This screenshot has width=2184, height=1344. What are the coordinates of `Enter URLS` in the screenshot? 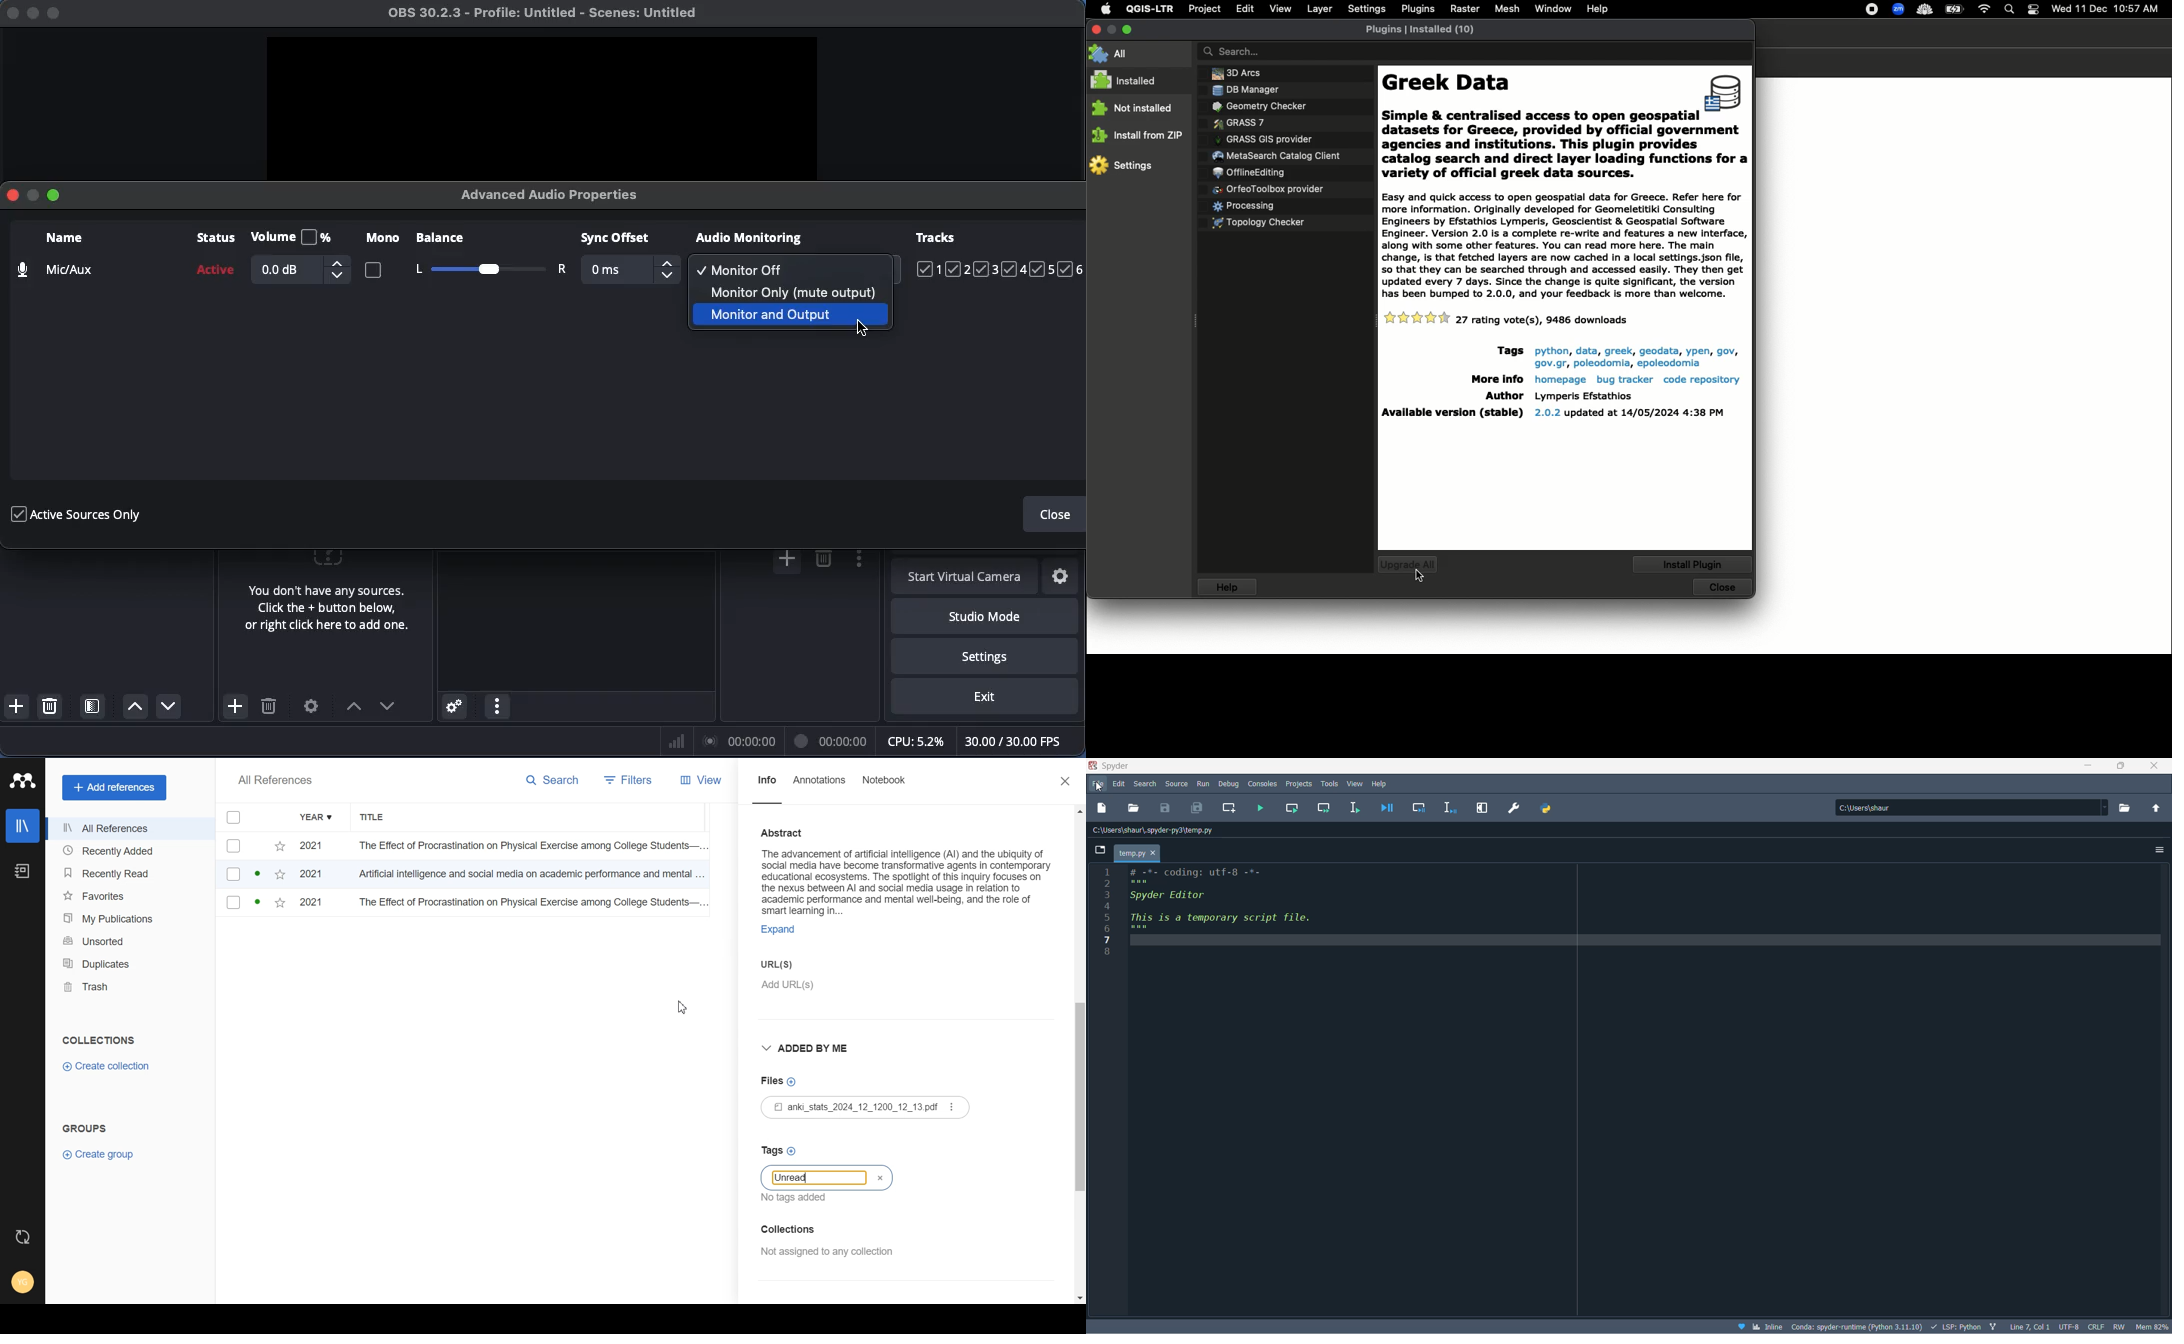 It's located at (790, 962).